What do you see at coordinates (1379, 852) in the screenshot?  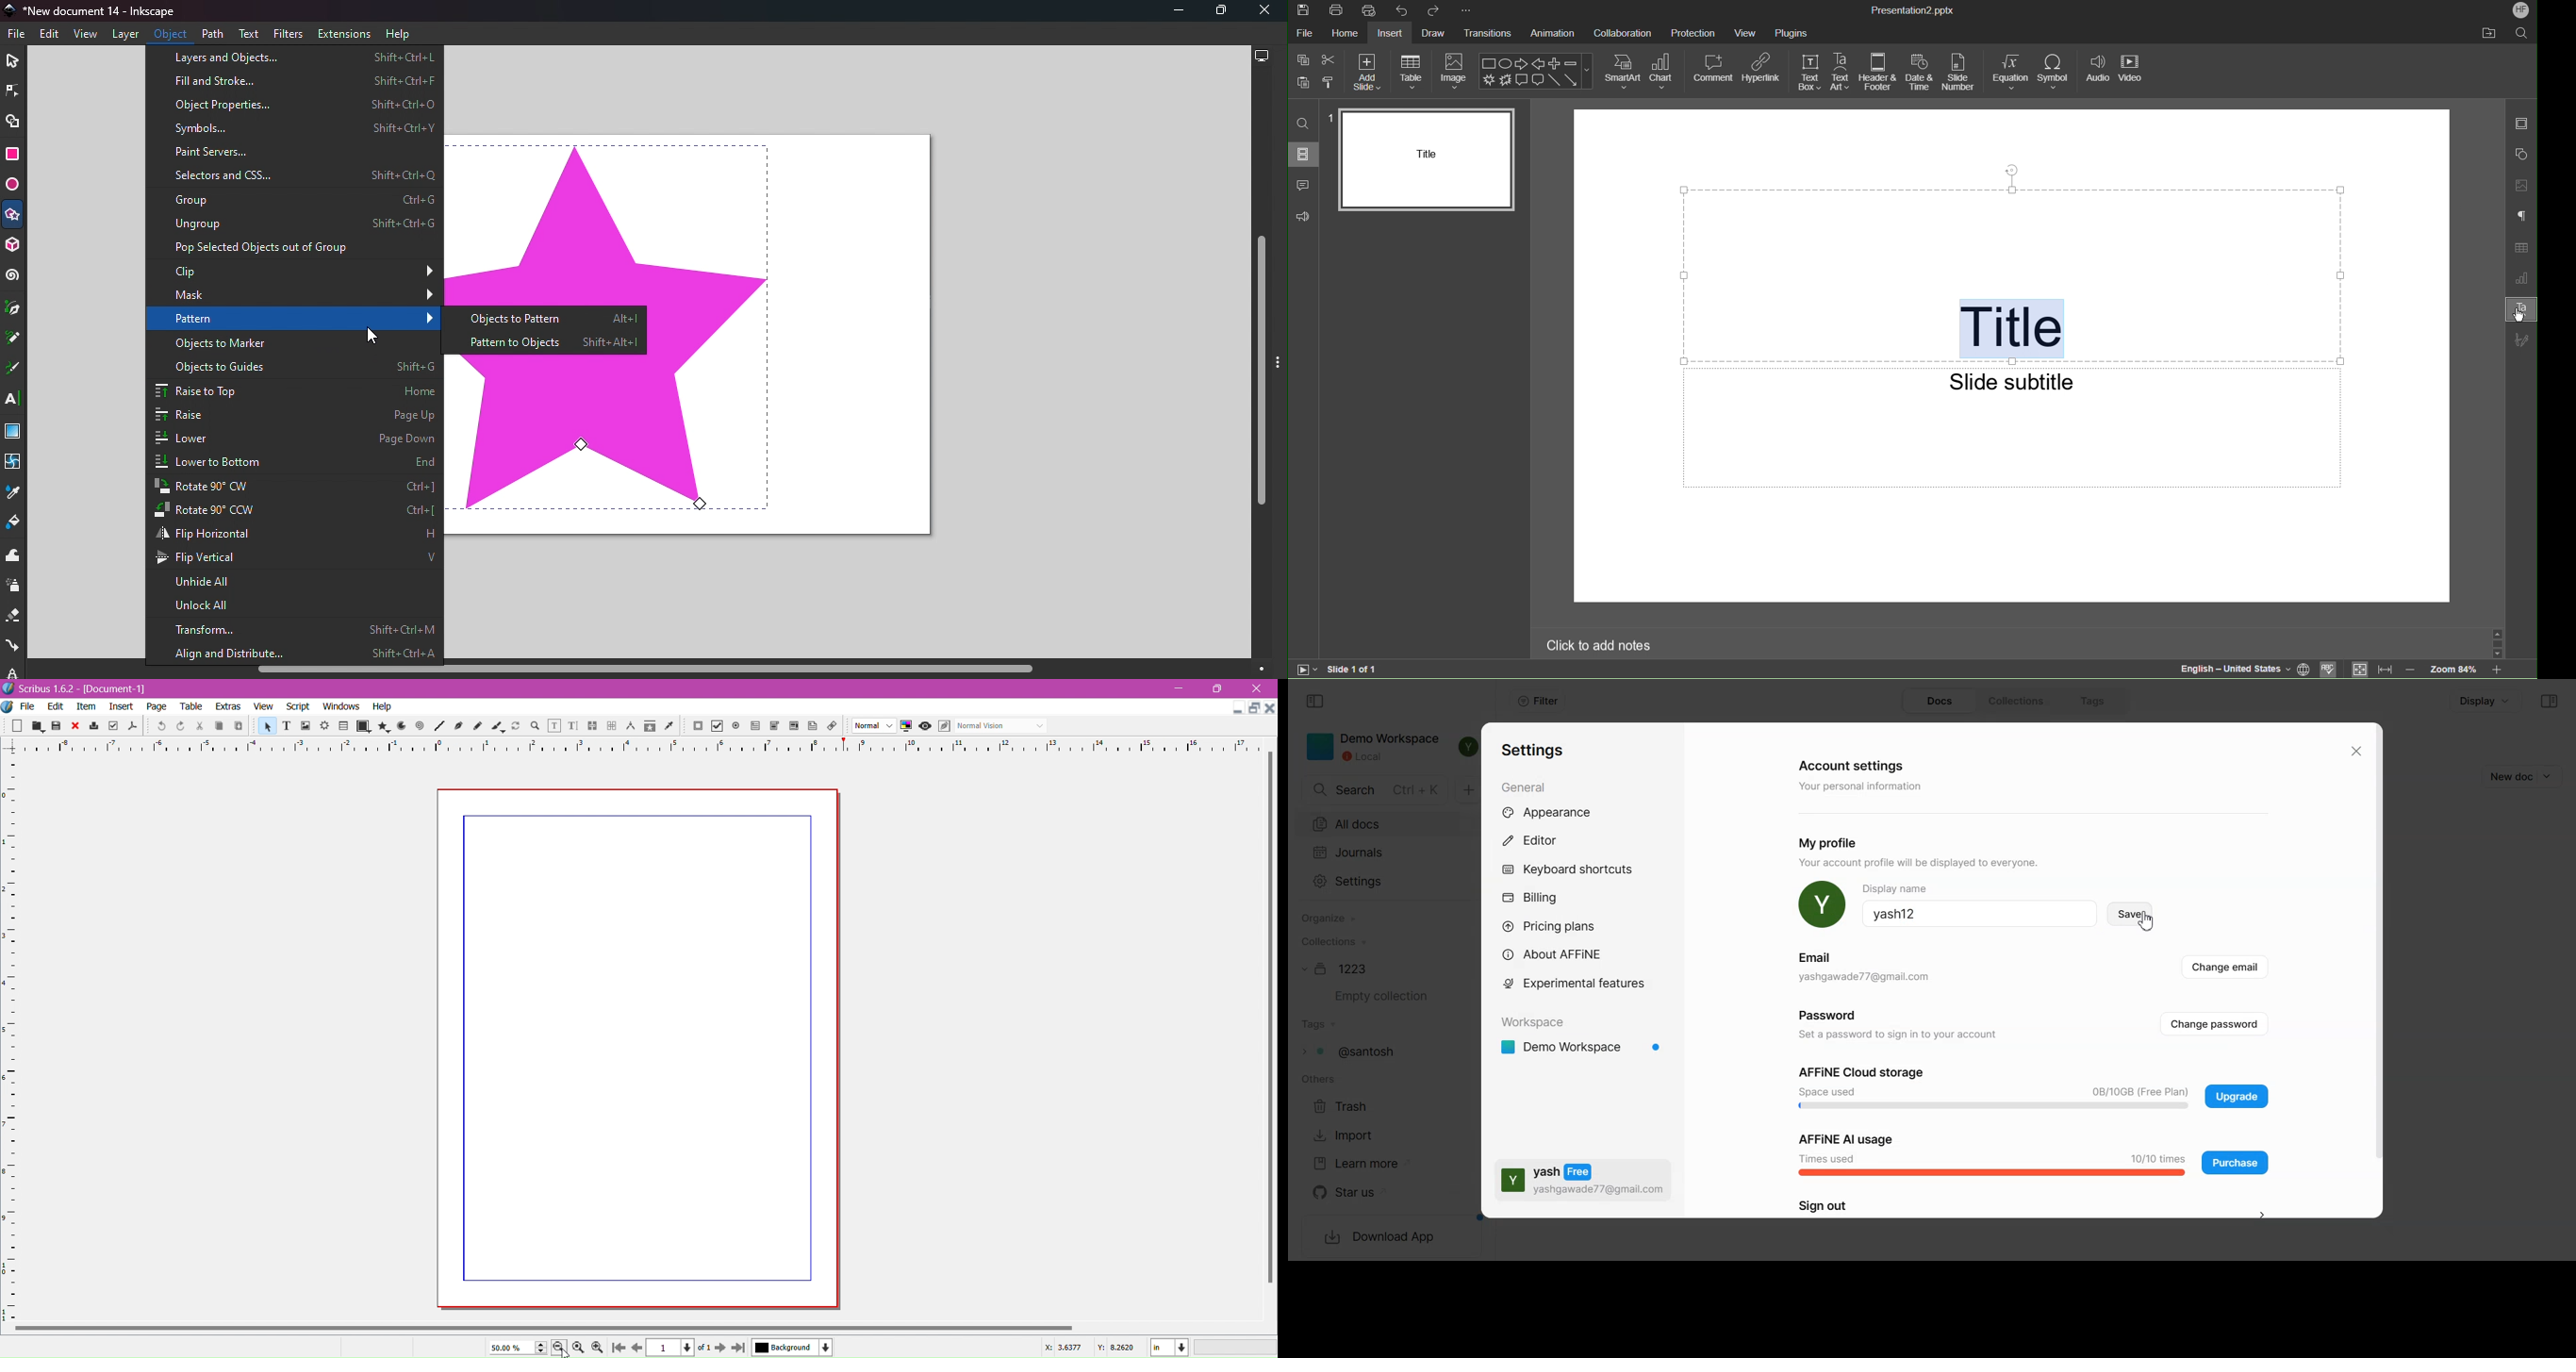 I see `Journals` at bounding box center [1379, 852].